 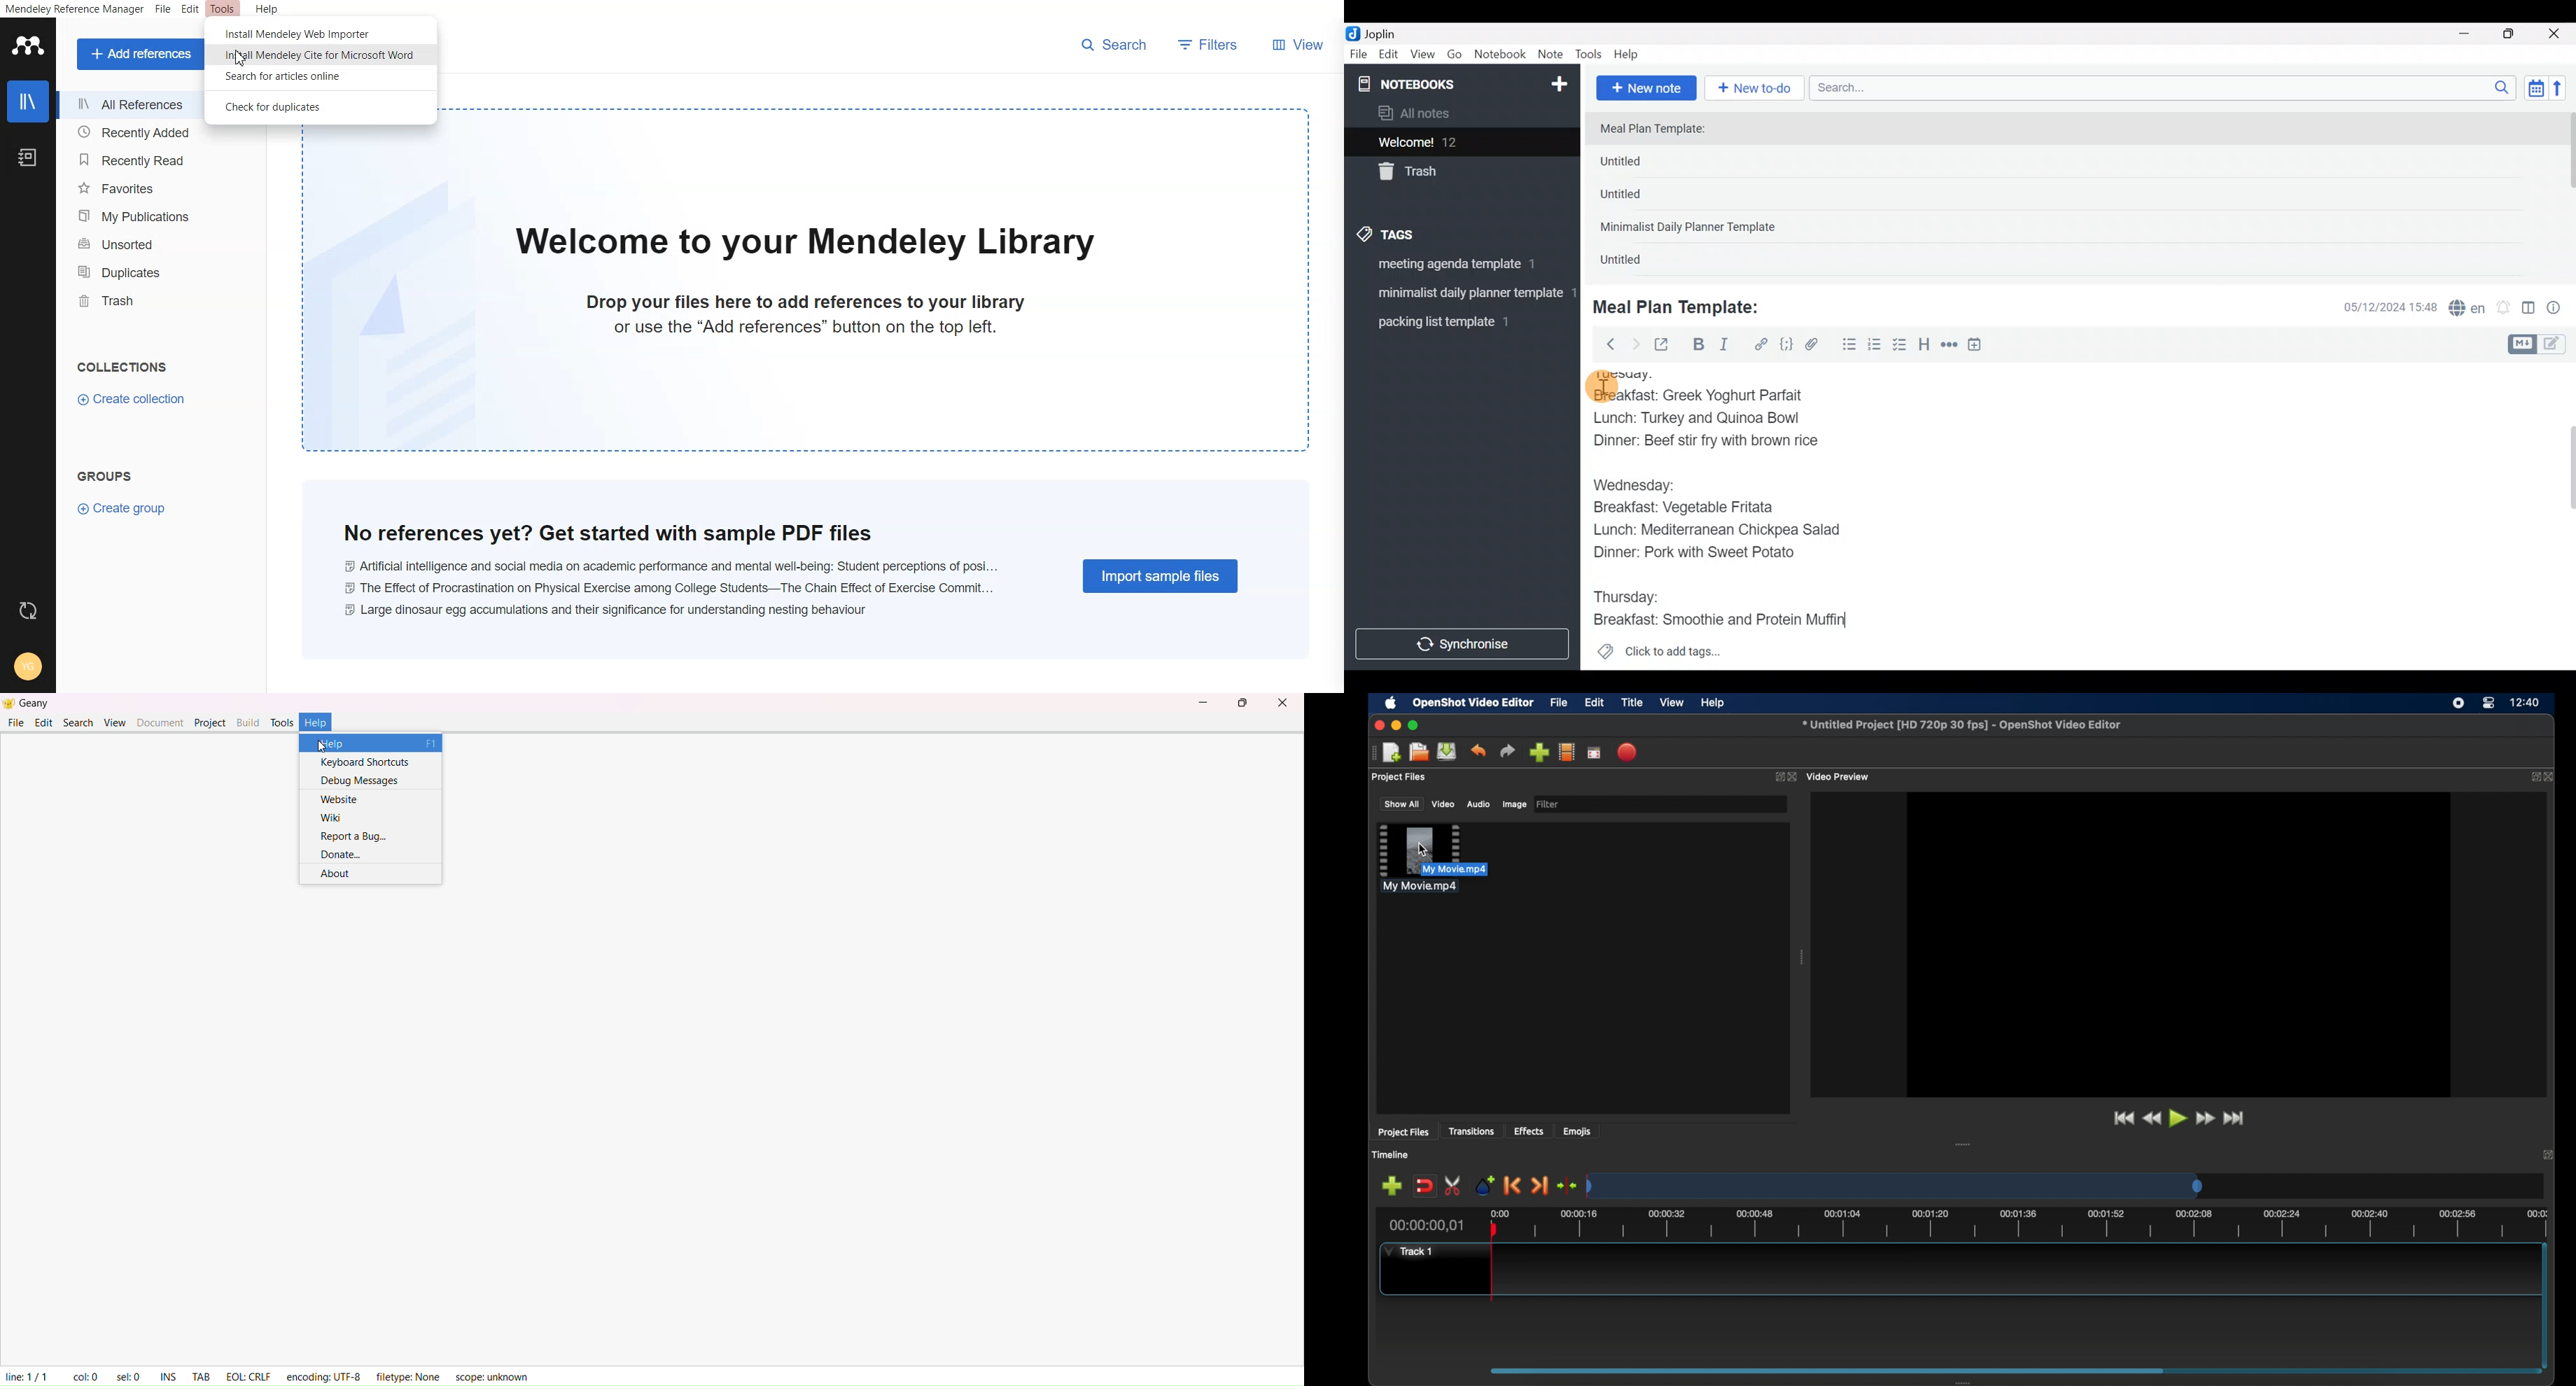 I want to click on Checkbox, so click(x=1901, y=346).